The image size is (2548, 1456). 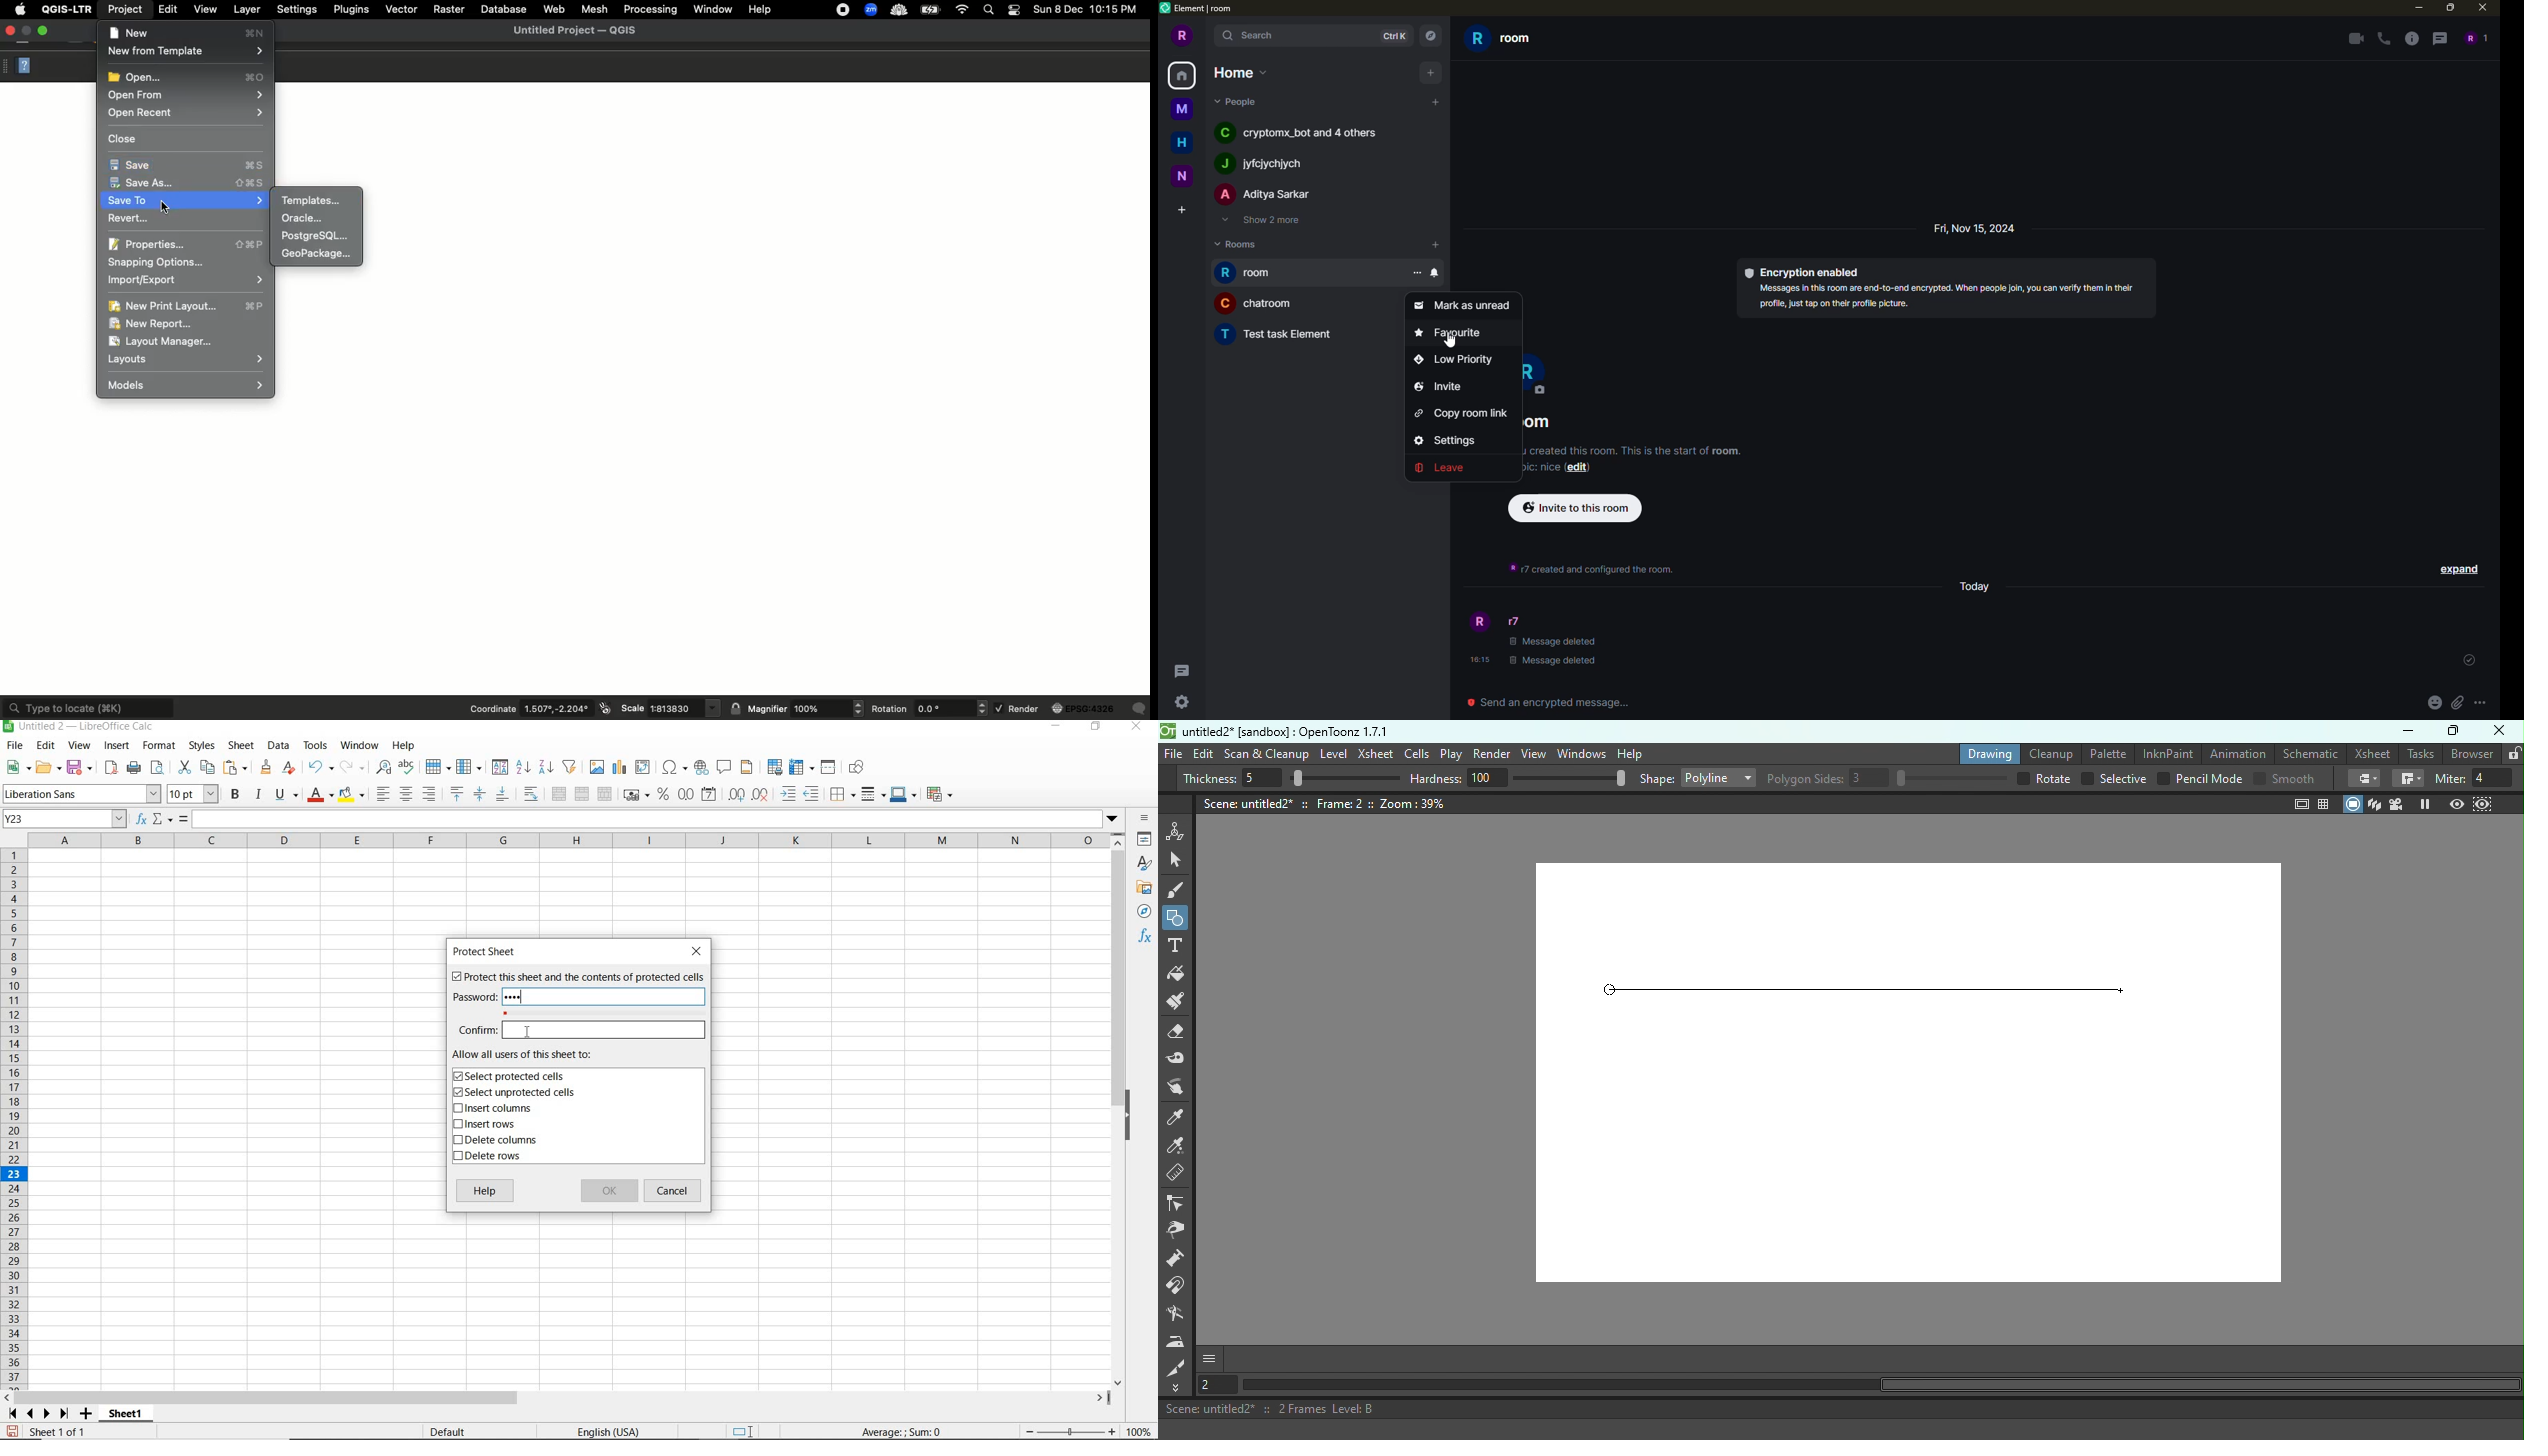 I want to click on Animation, so click(x=2236, y=754).